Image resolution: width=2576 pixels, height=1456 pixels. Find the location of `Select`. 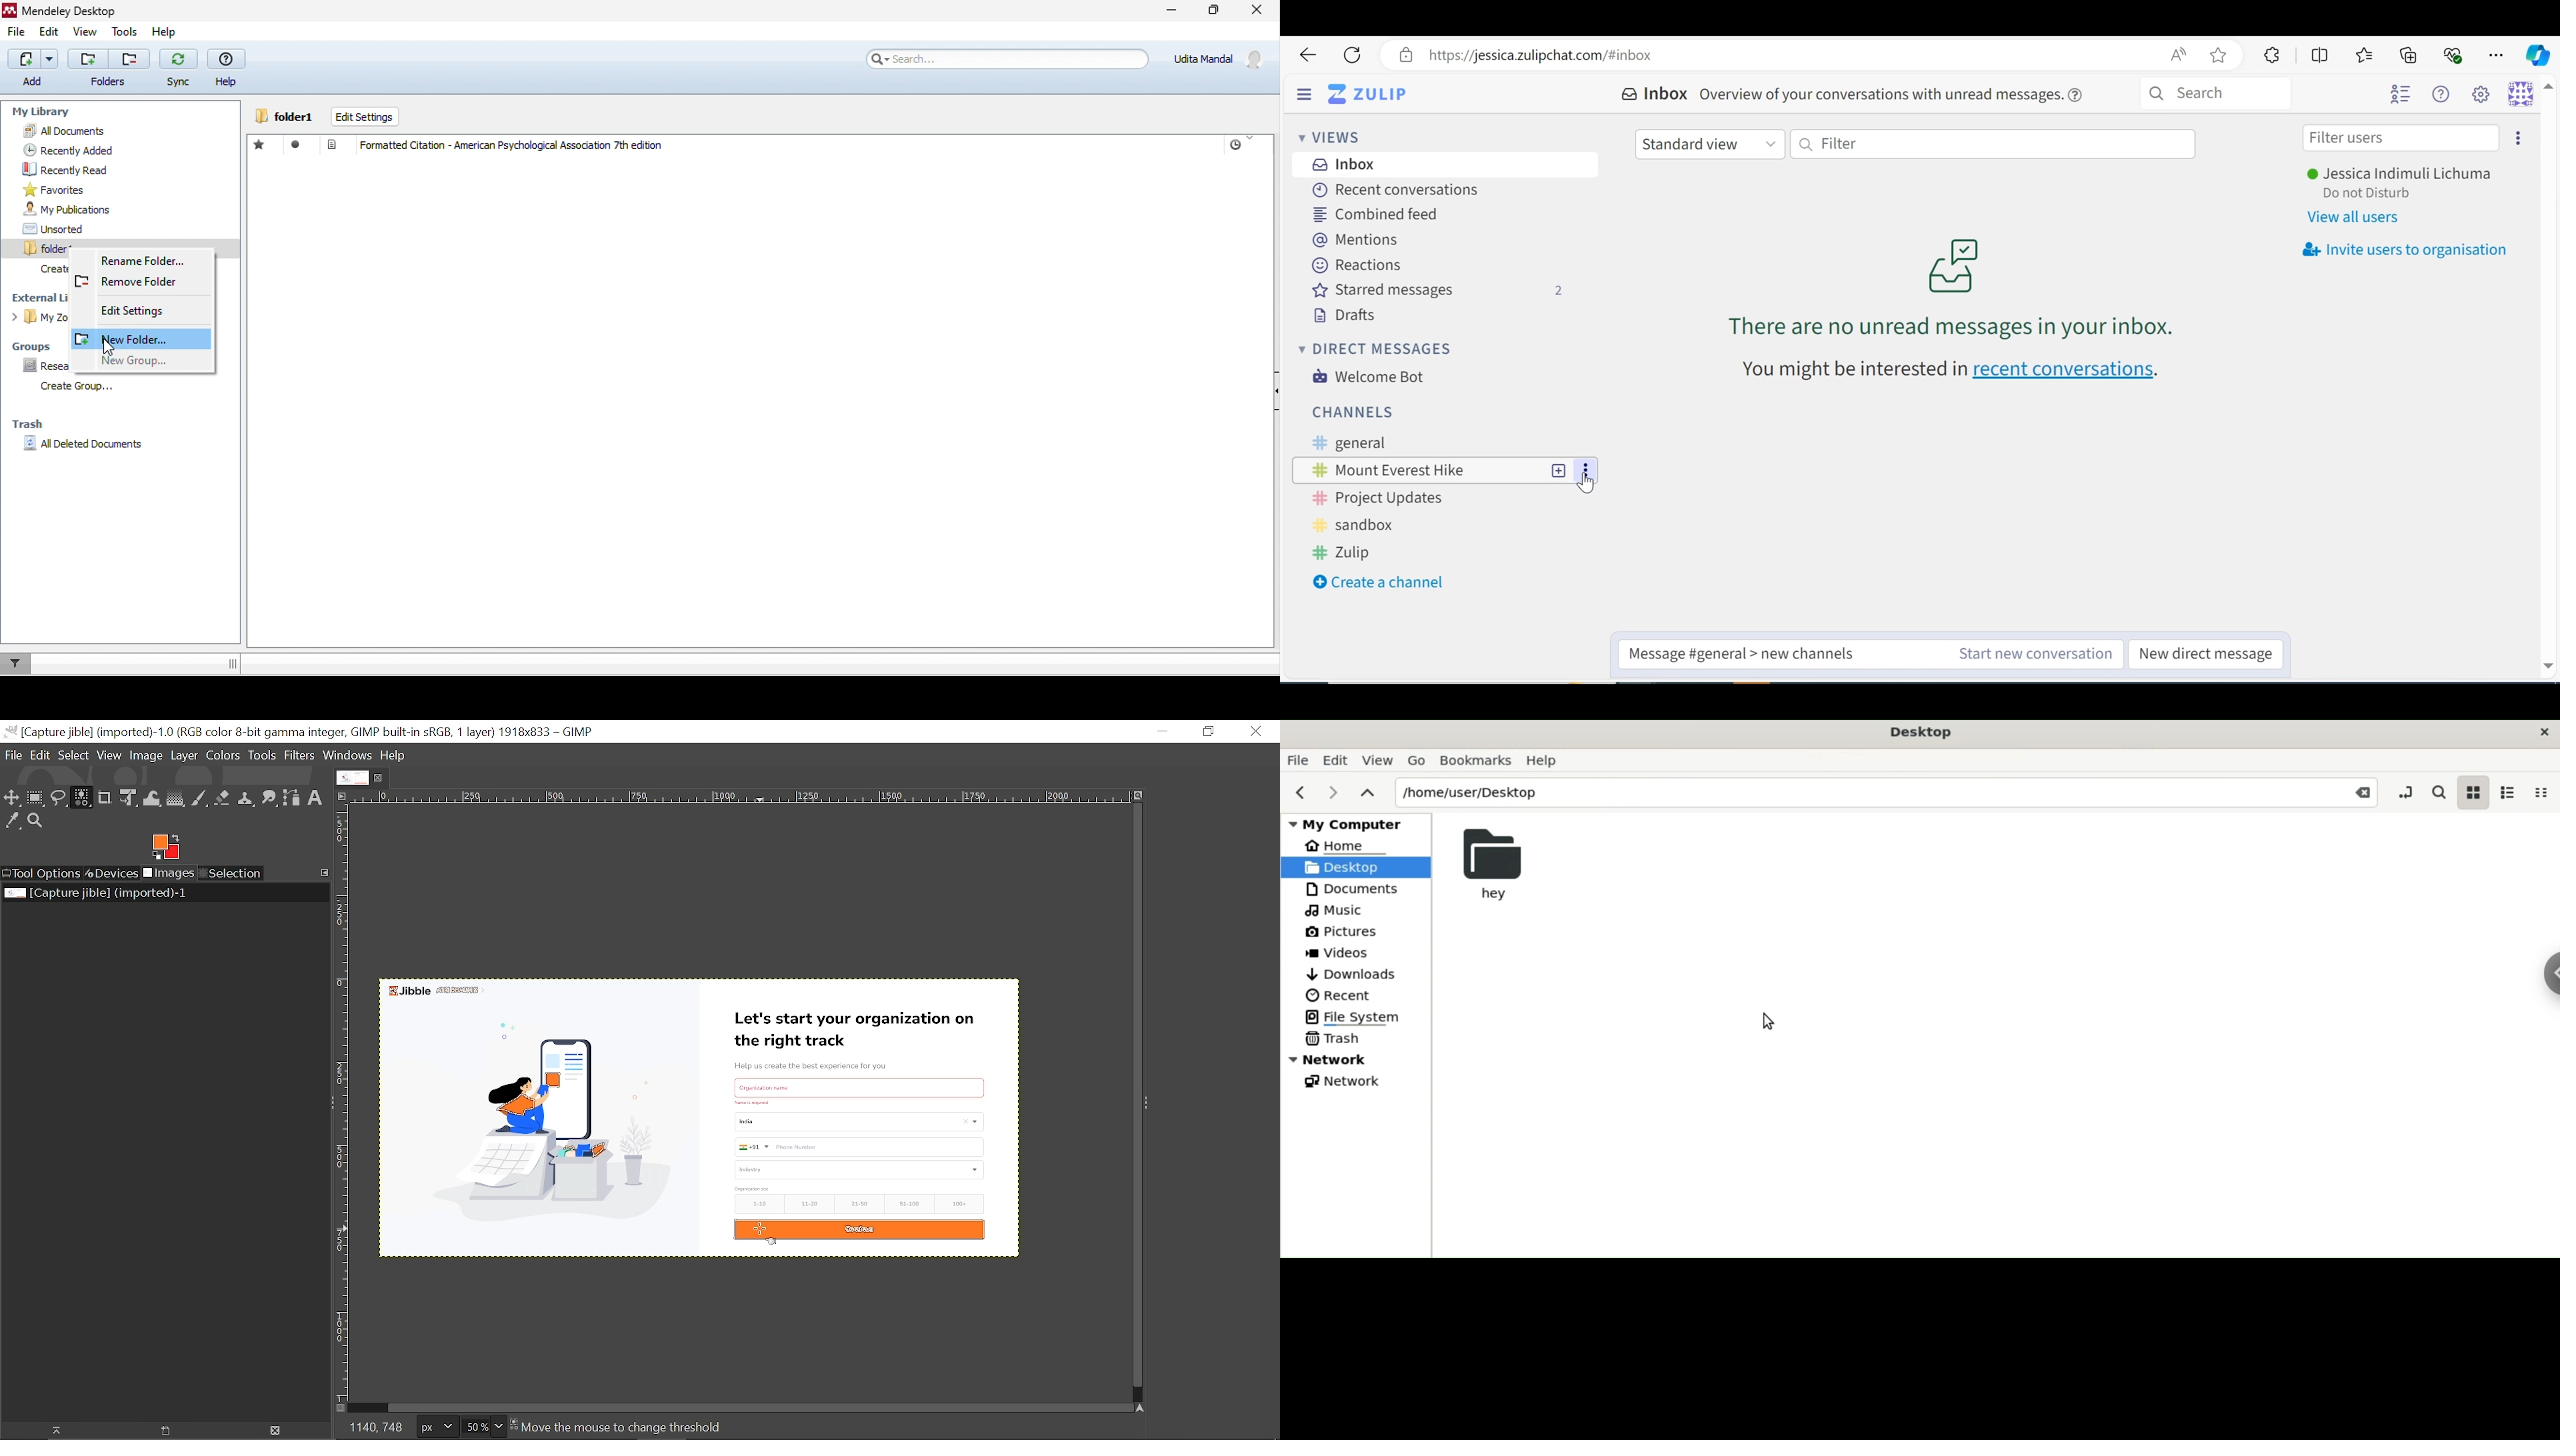

Select is located at coordinates (73, 755).